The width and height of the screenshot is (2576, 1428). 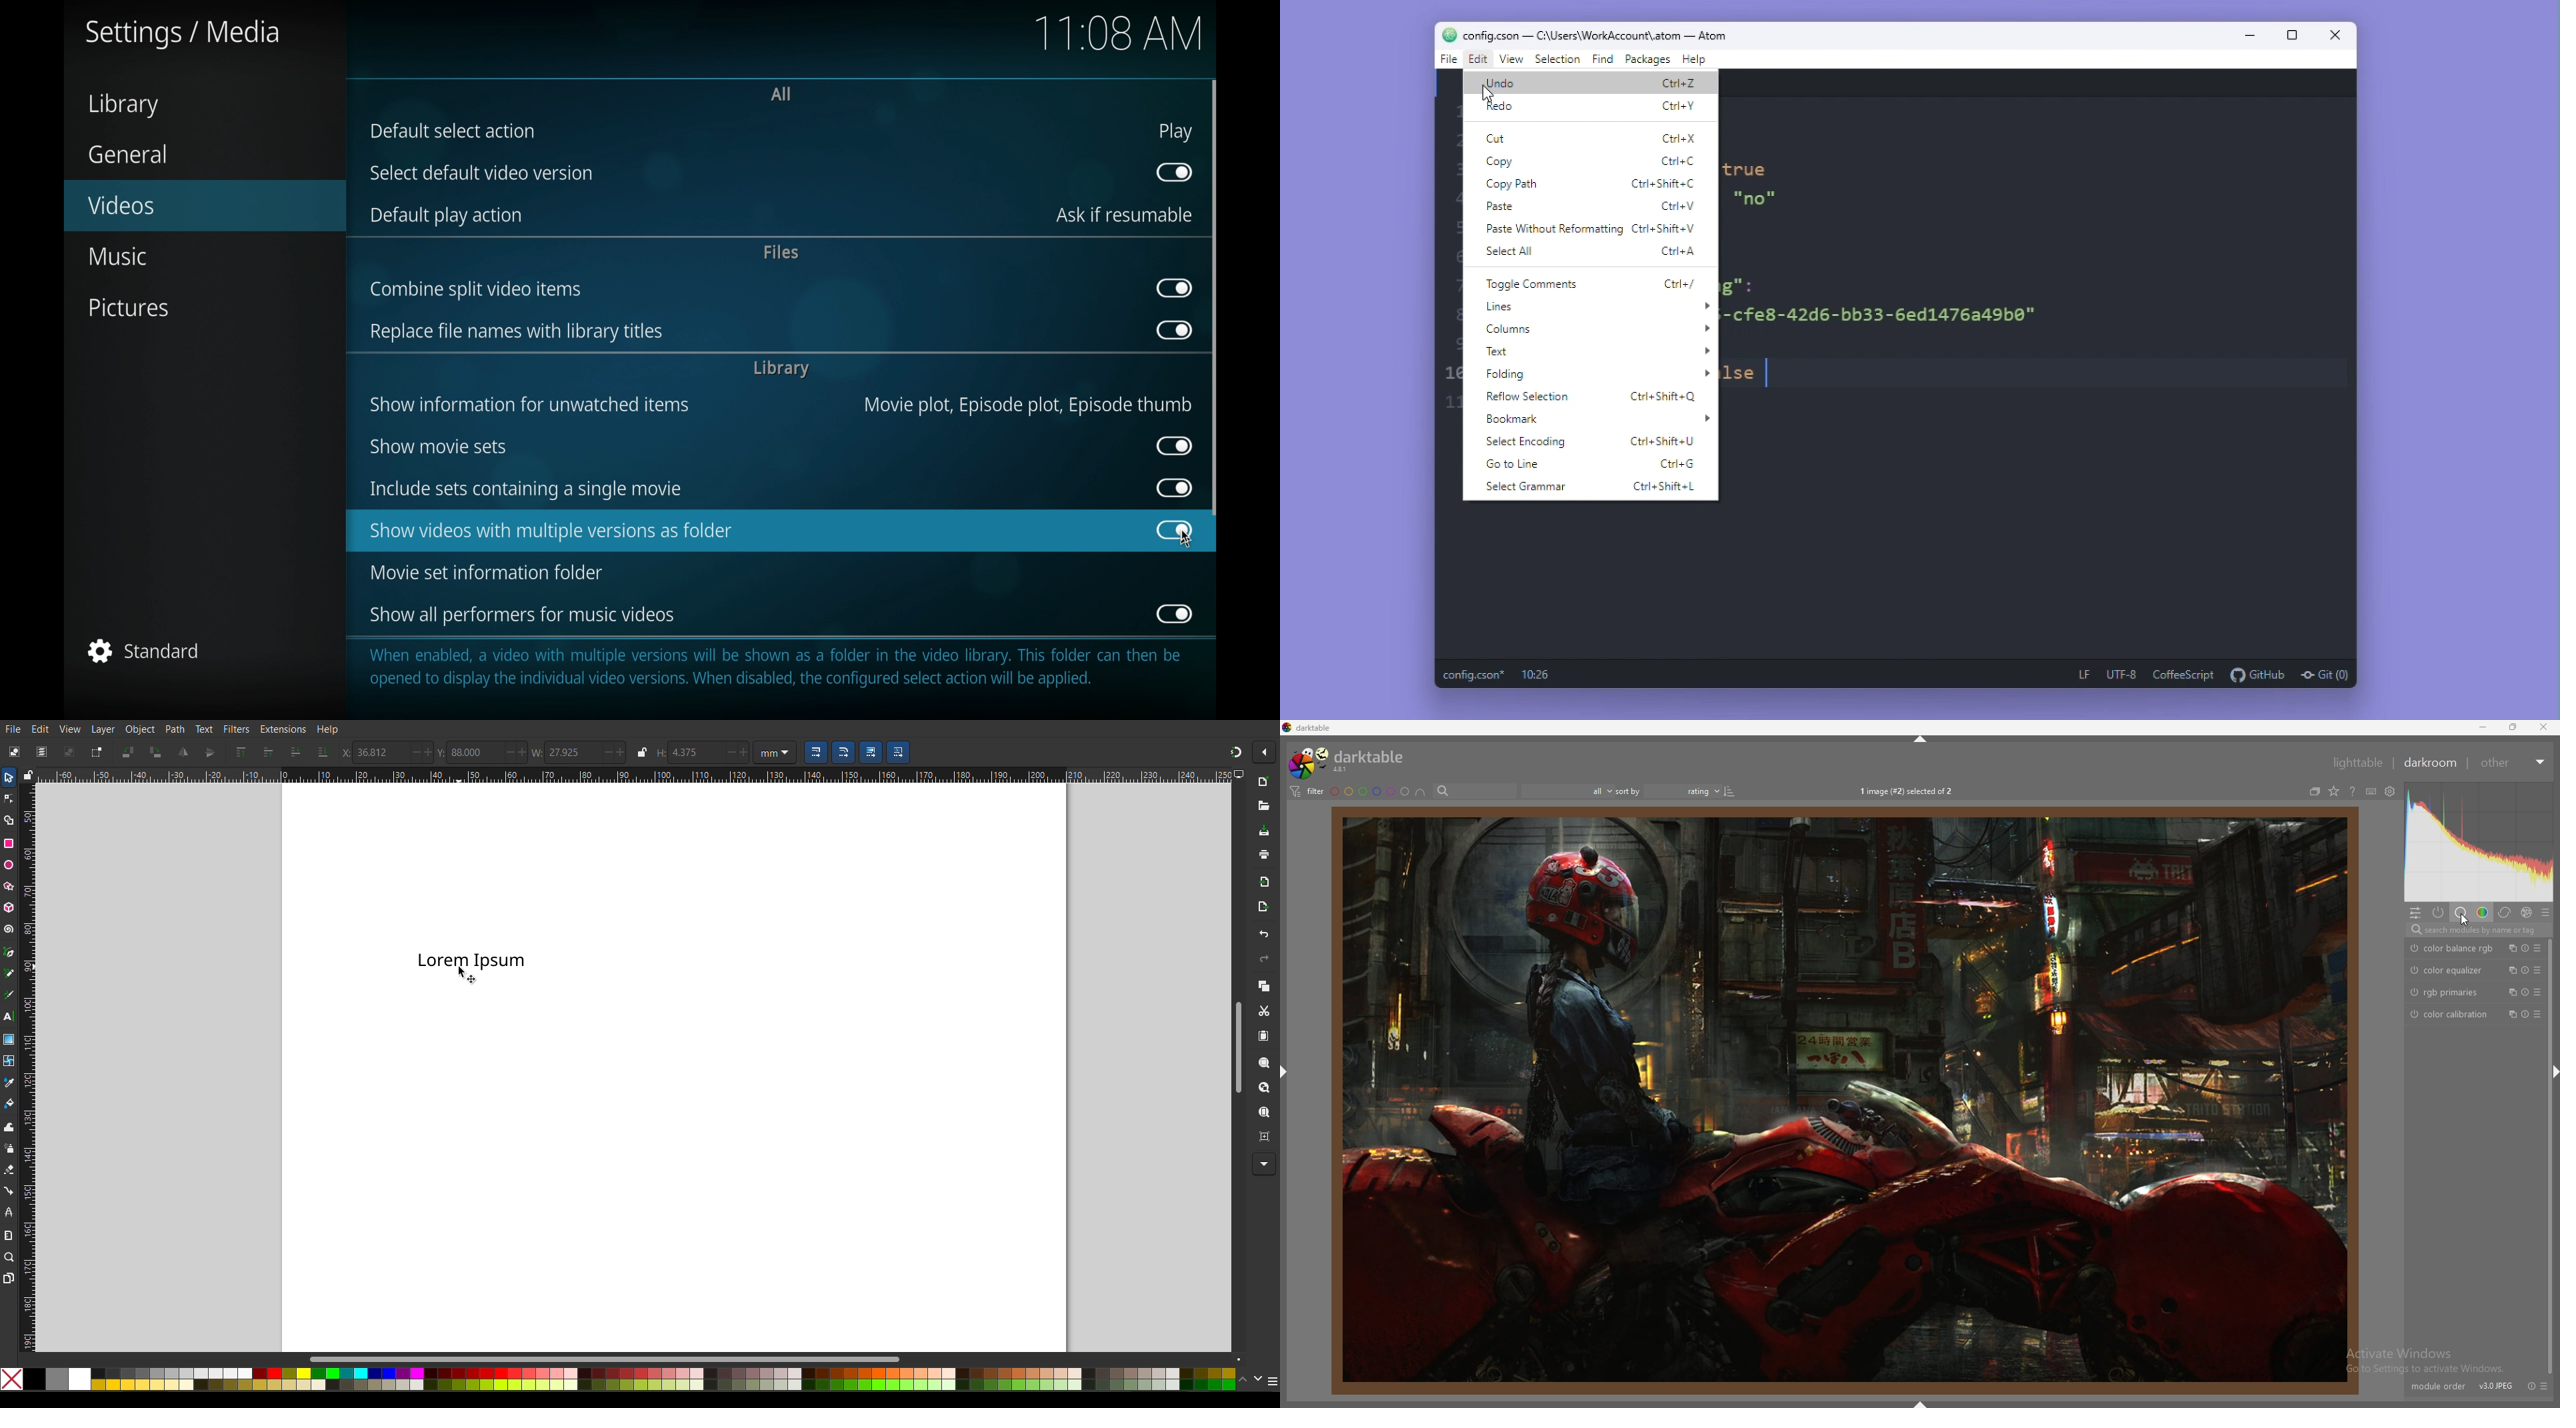 I want to click on Scale stroke with object, so click(x=816, y=753).